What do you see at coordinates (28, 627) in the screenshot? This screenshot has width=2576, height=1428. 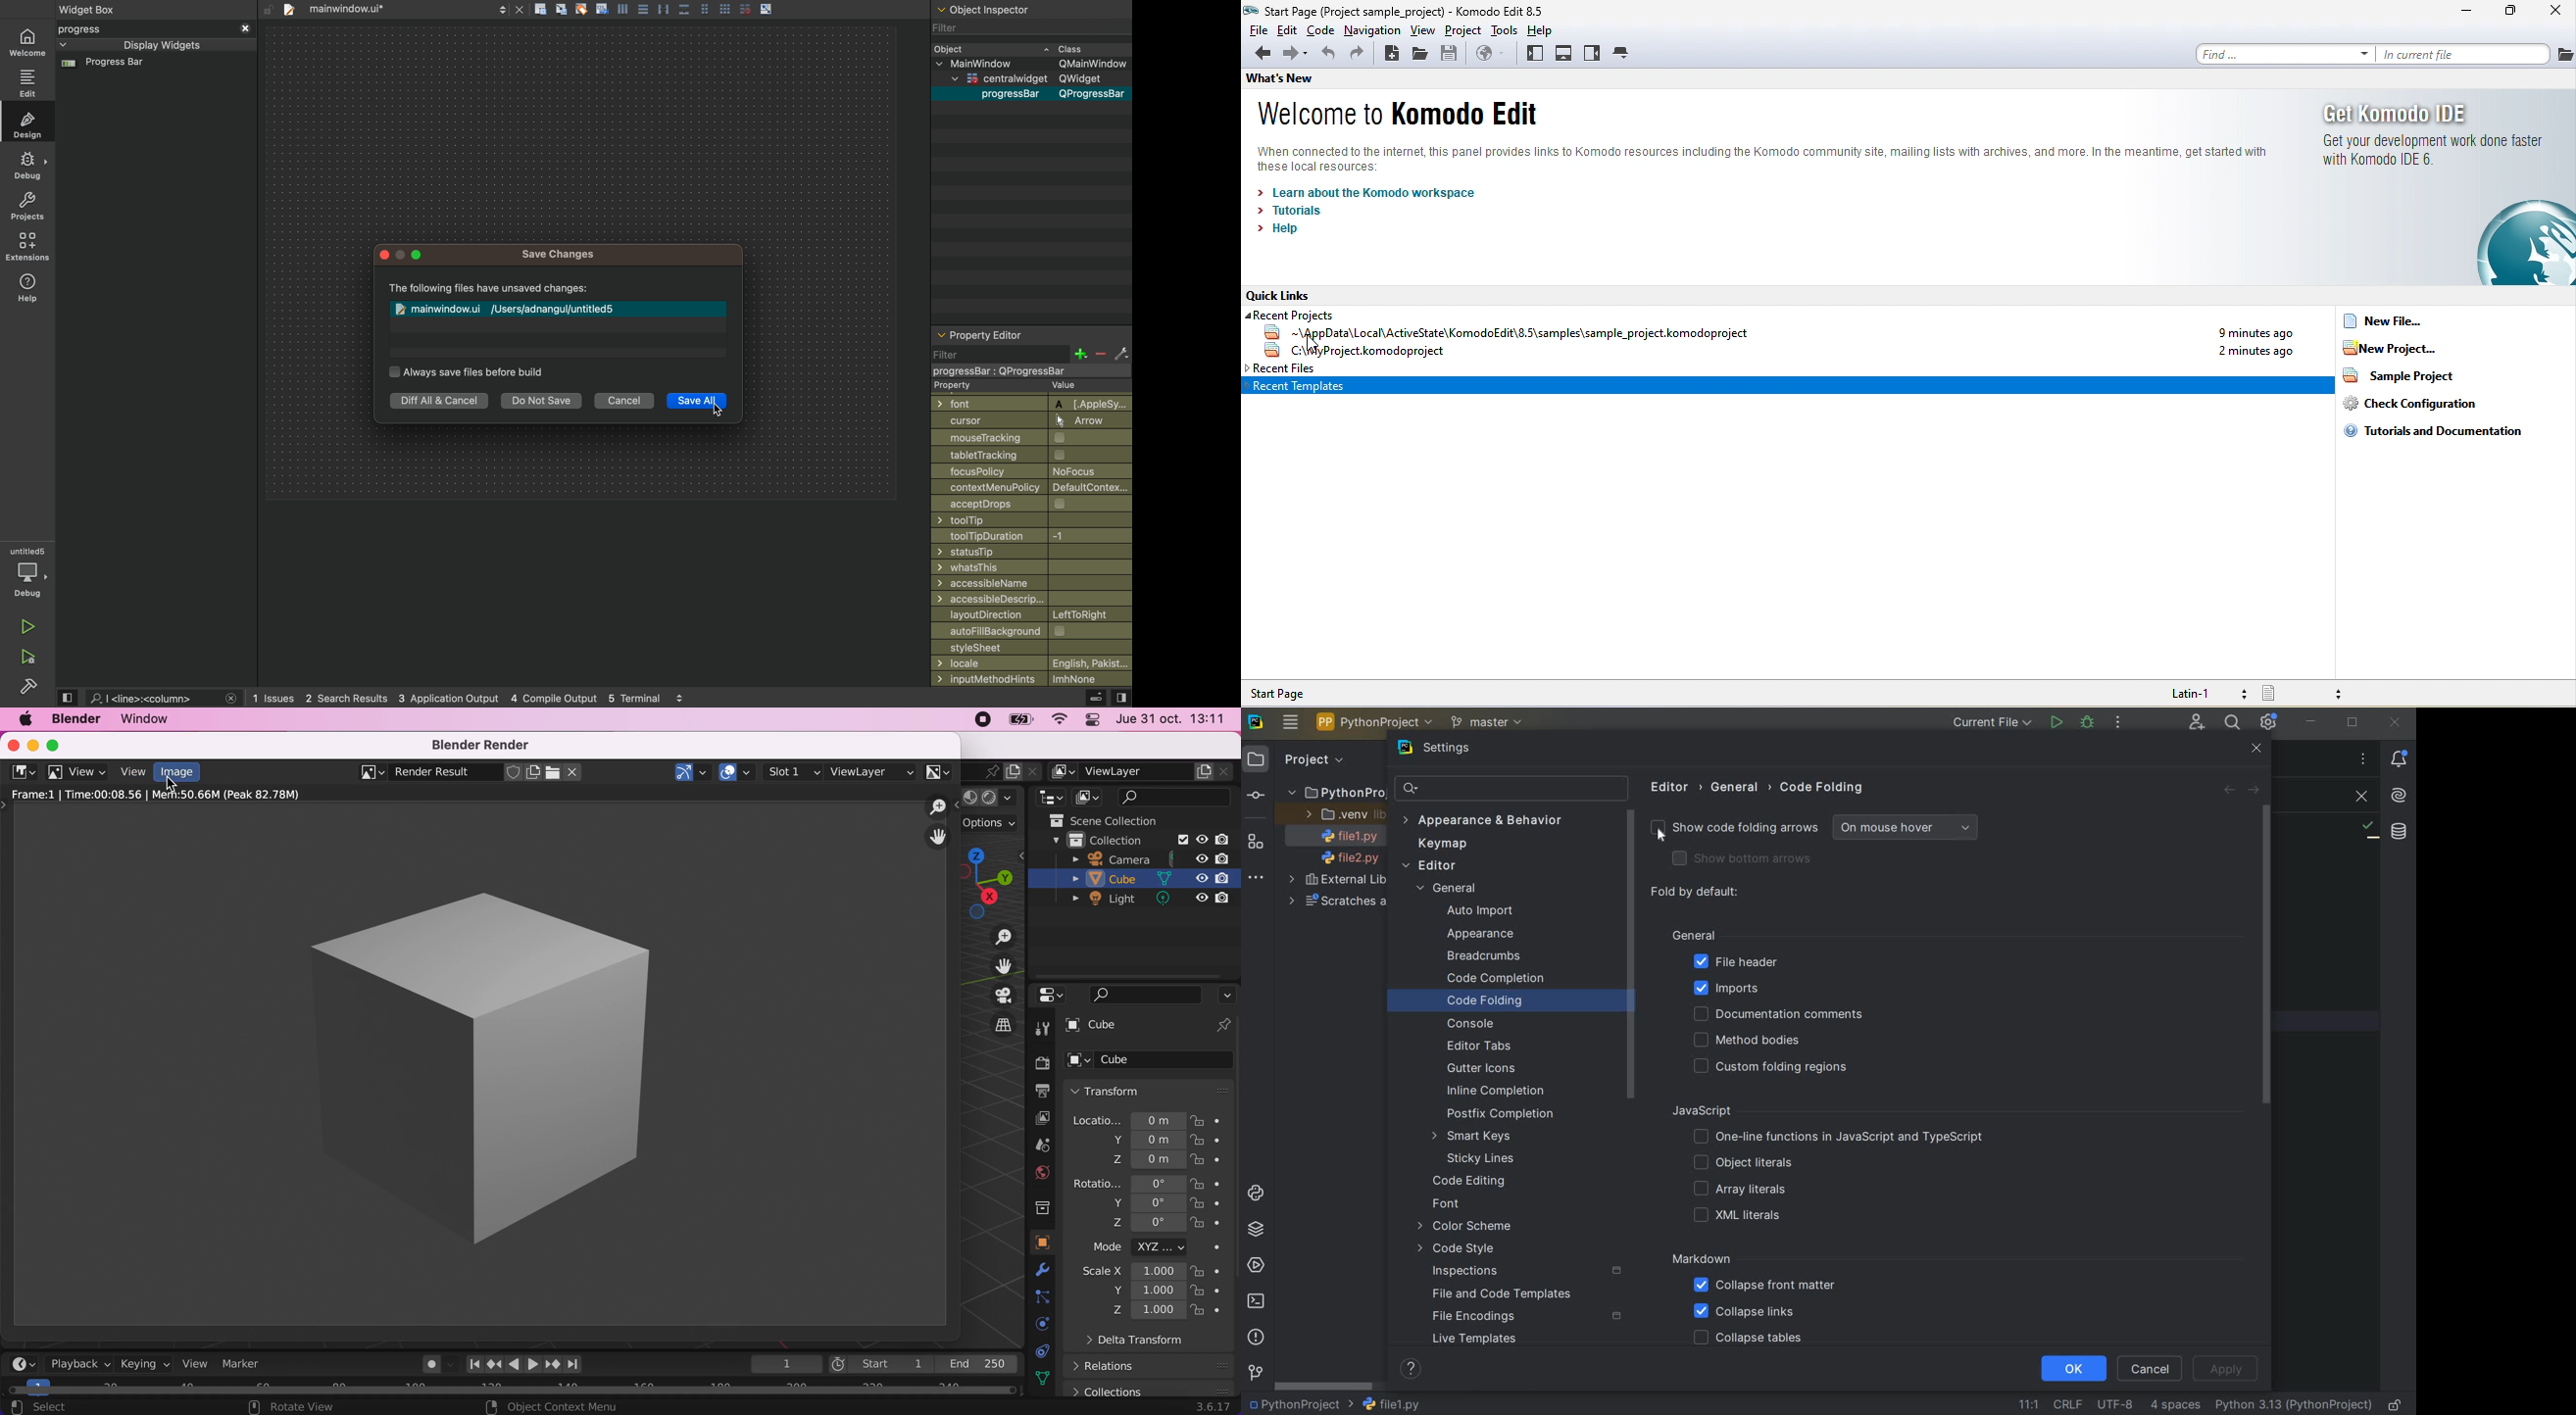 I see `run` at bounding box center [28, 627].